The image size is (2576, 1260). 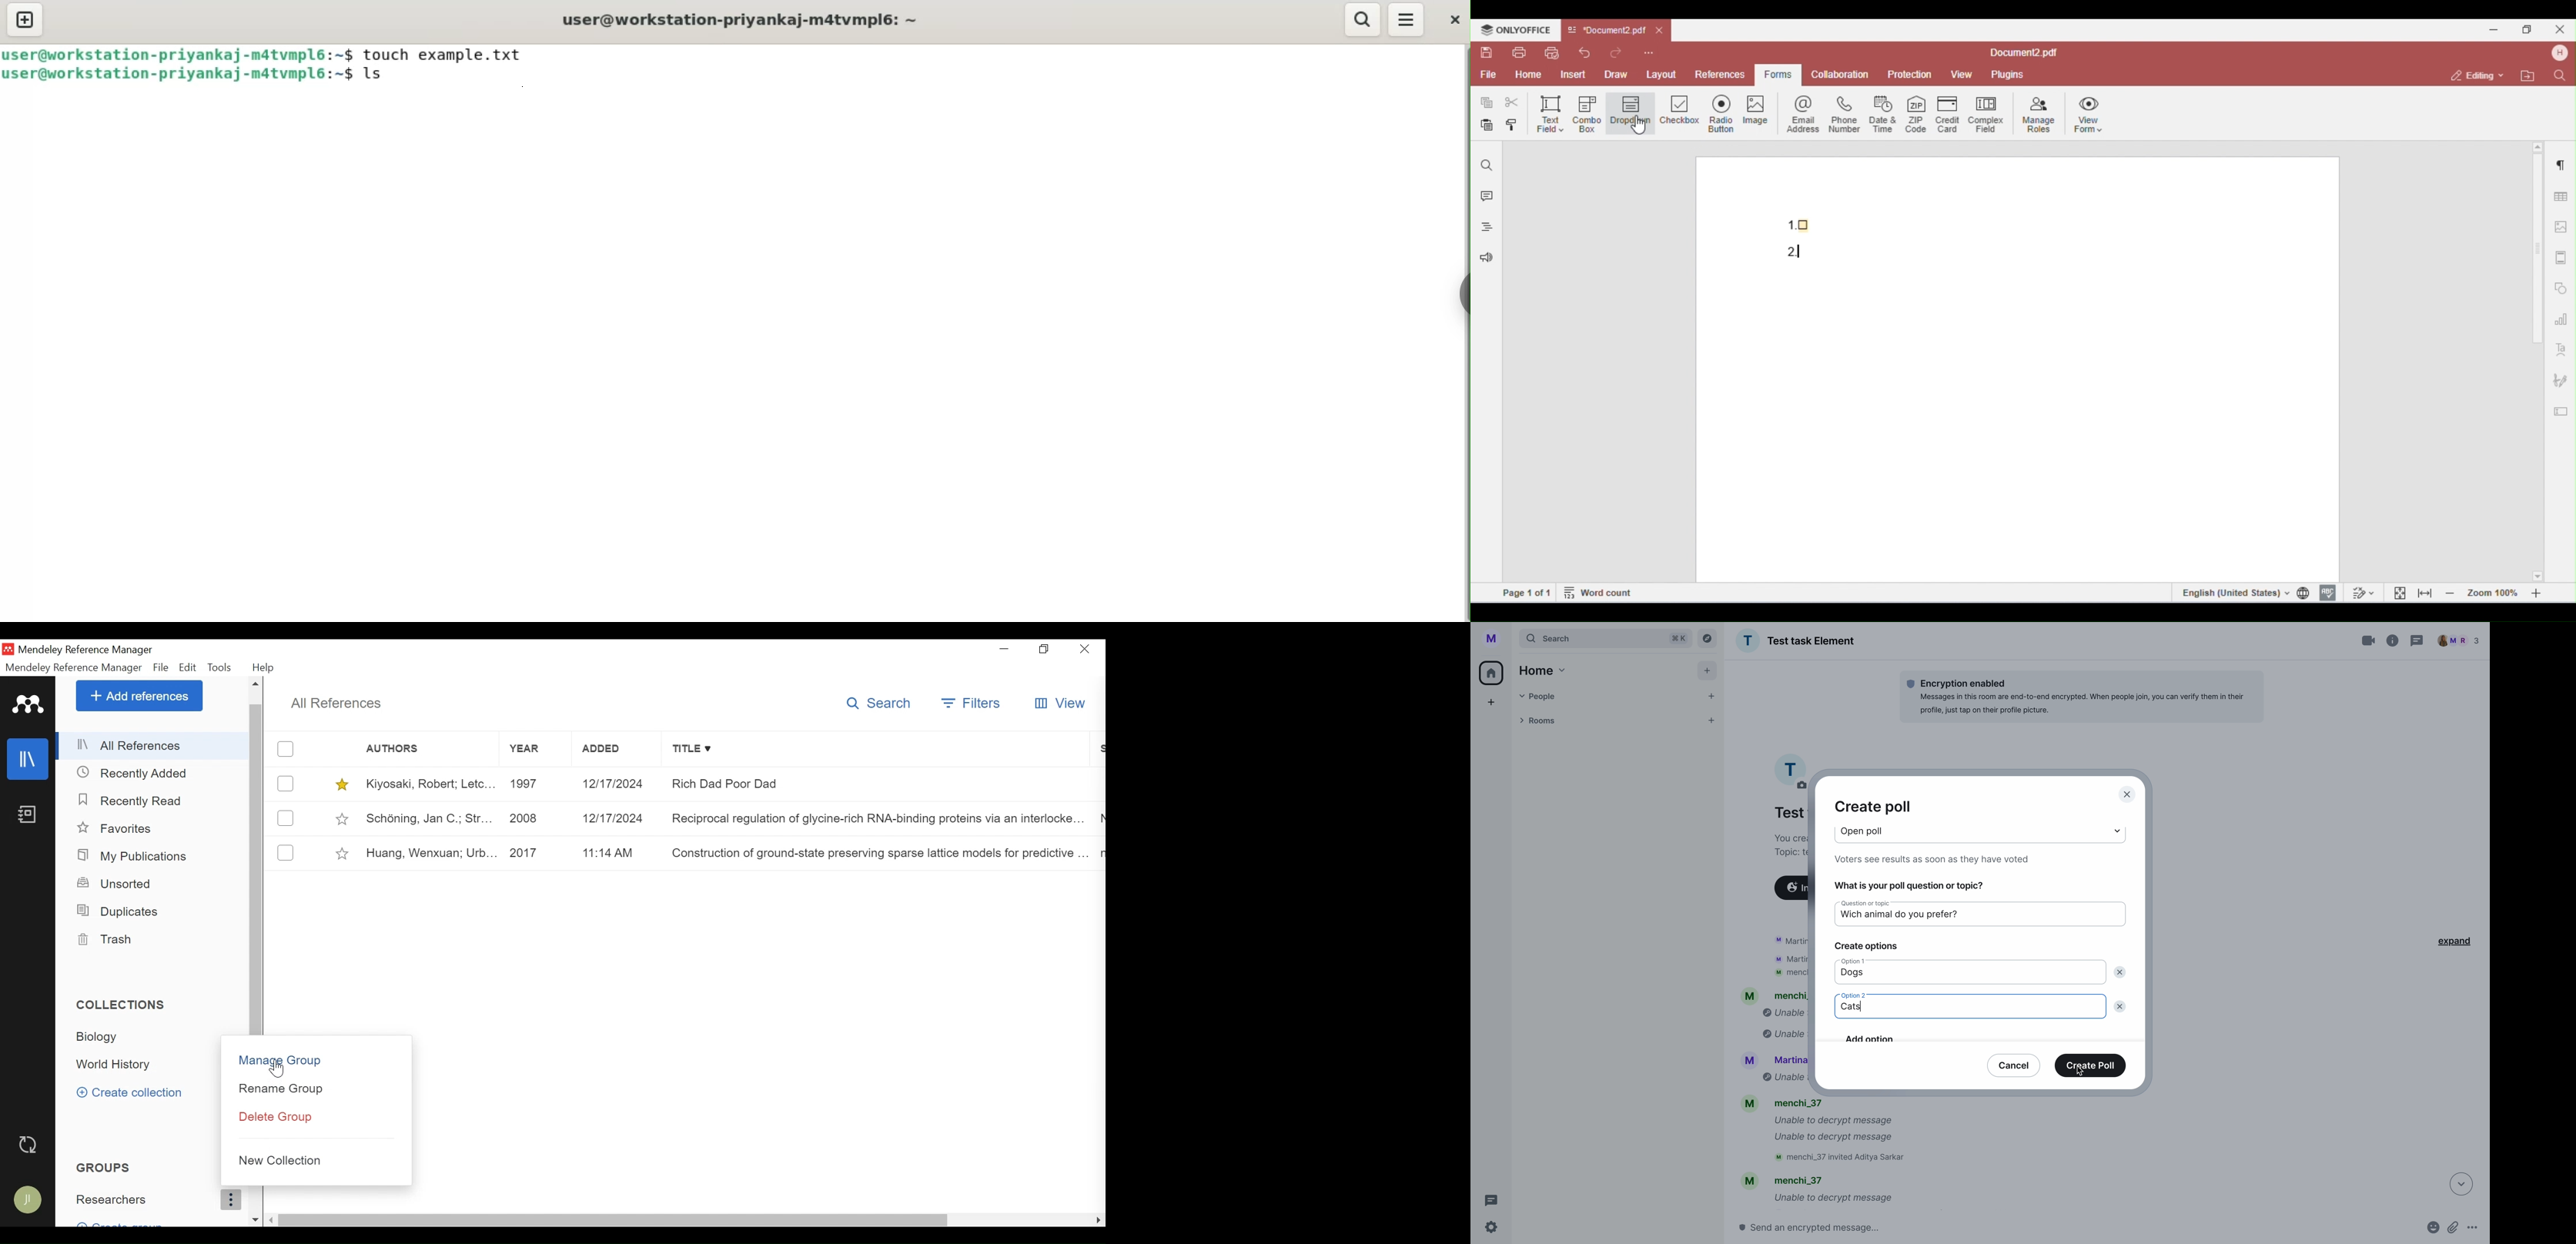 I want to click on profile picture, so click(x=1495, y=638).